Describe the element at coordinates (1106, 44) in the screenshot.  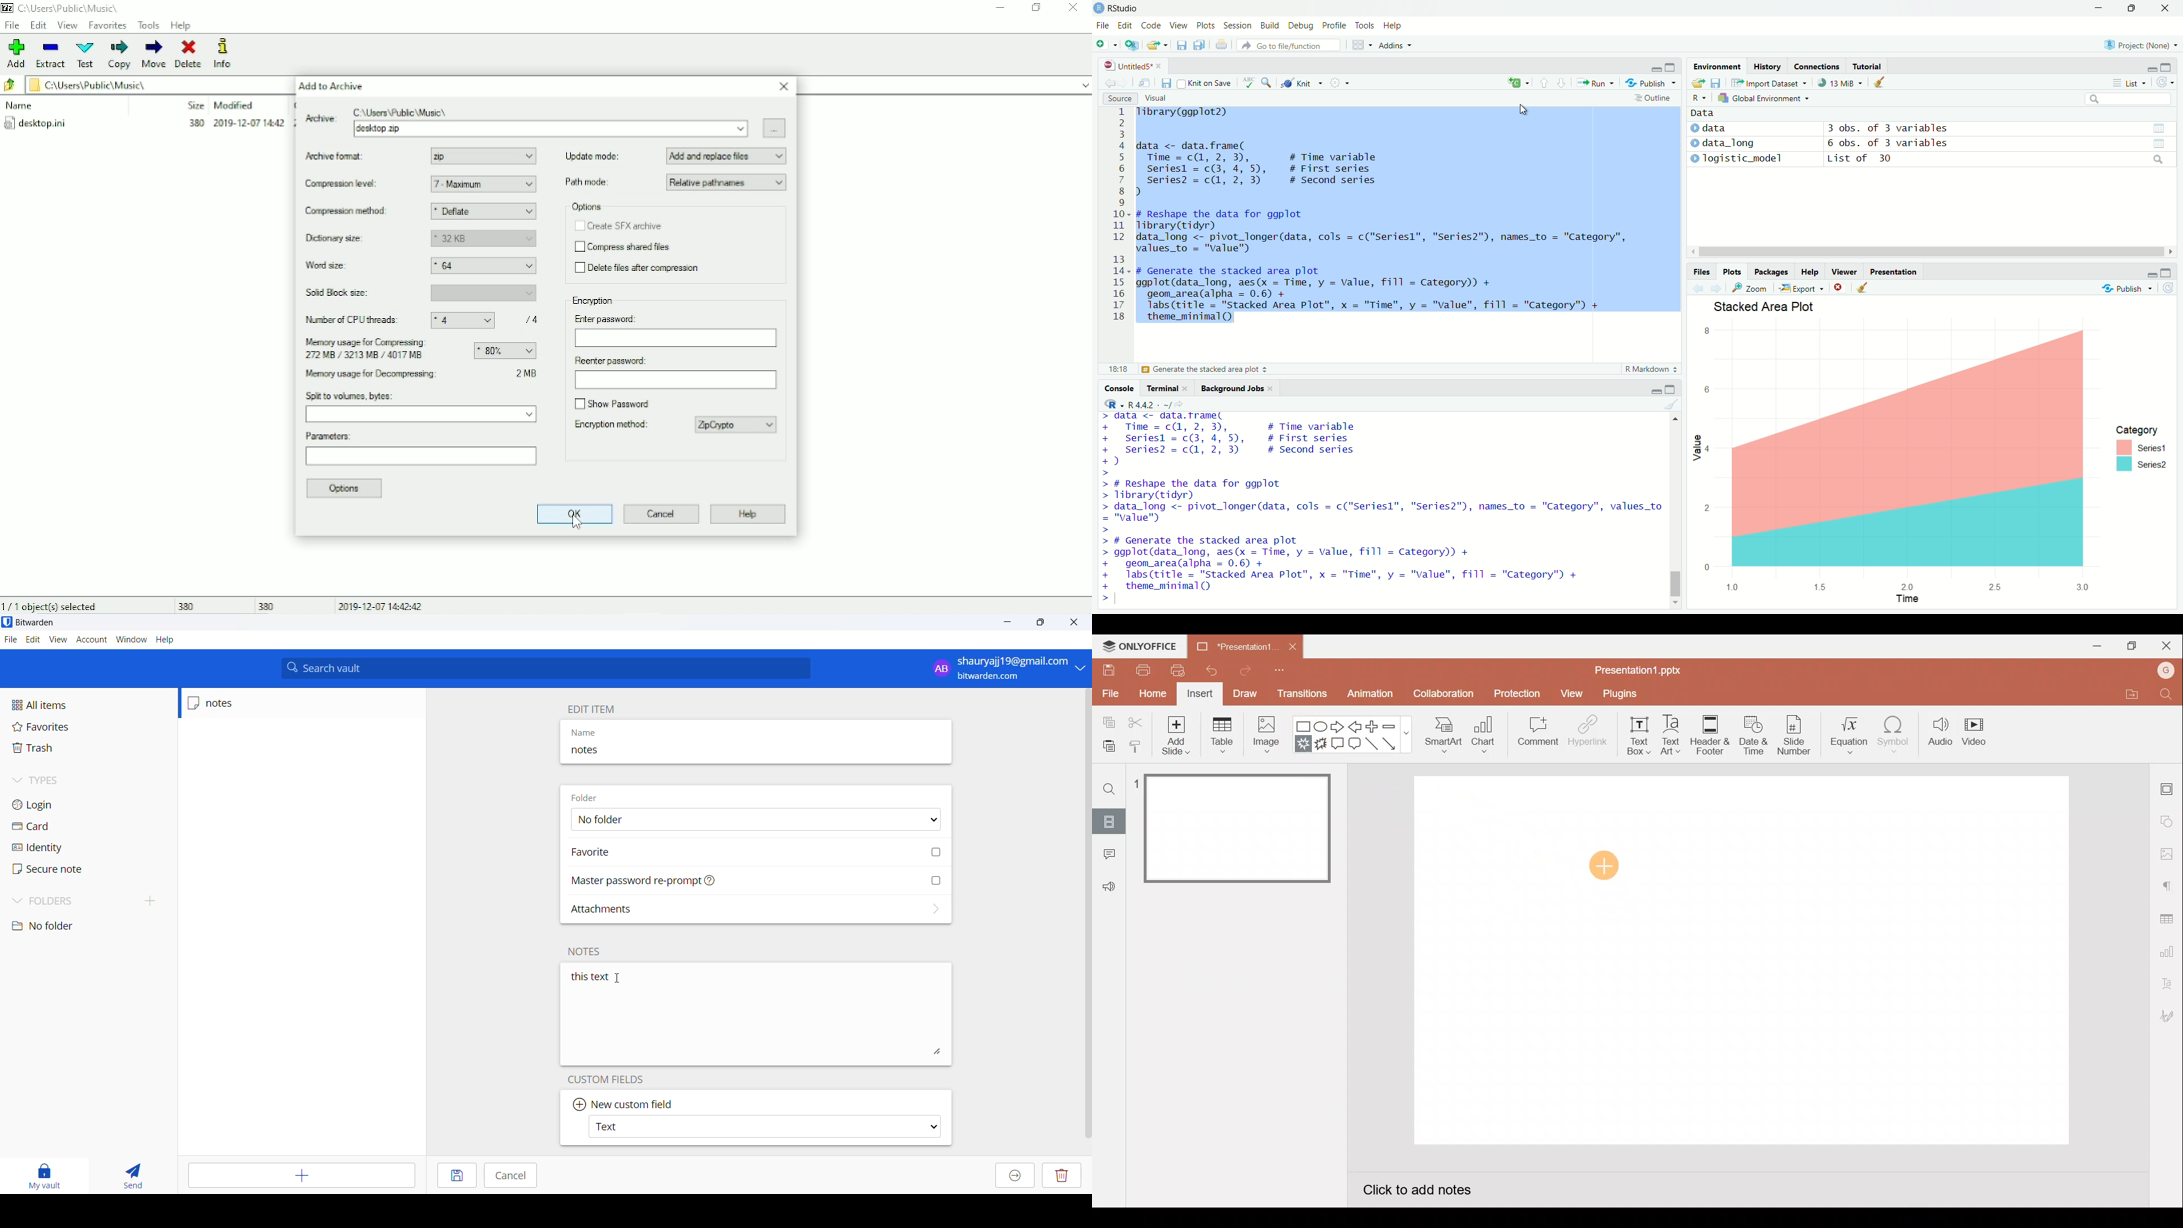
I see `add` at that location.